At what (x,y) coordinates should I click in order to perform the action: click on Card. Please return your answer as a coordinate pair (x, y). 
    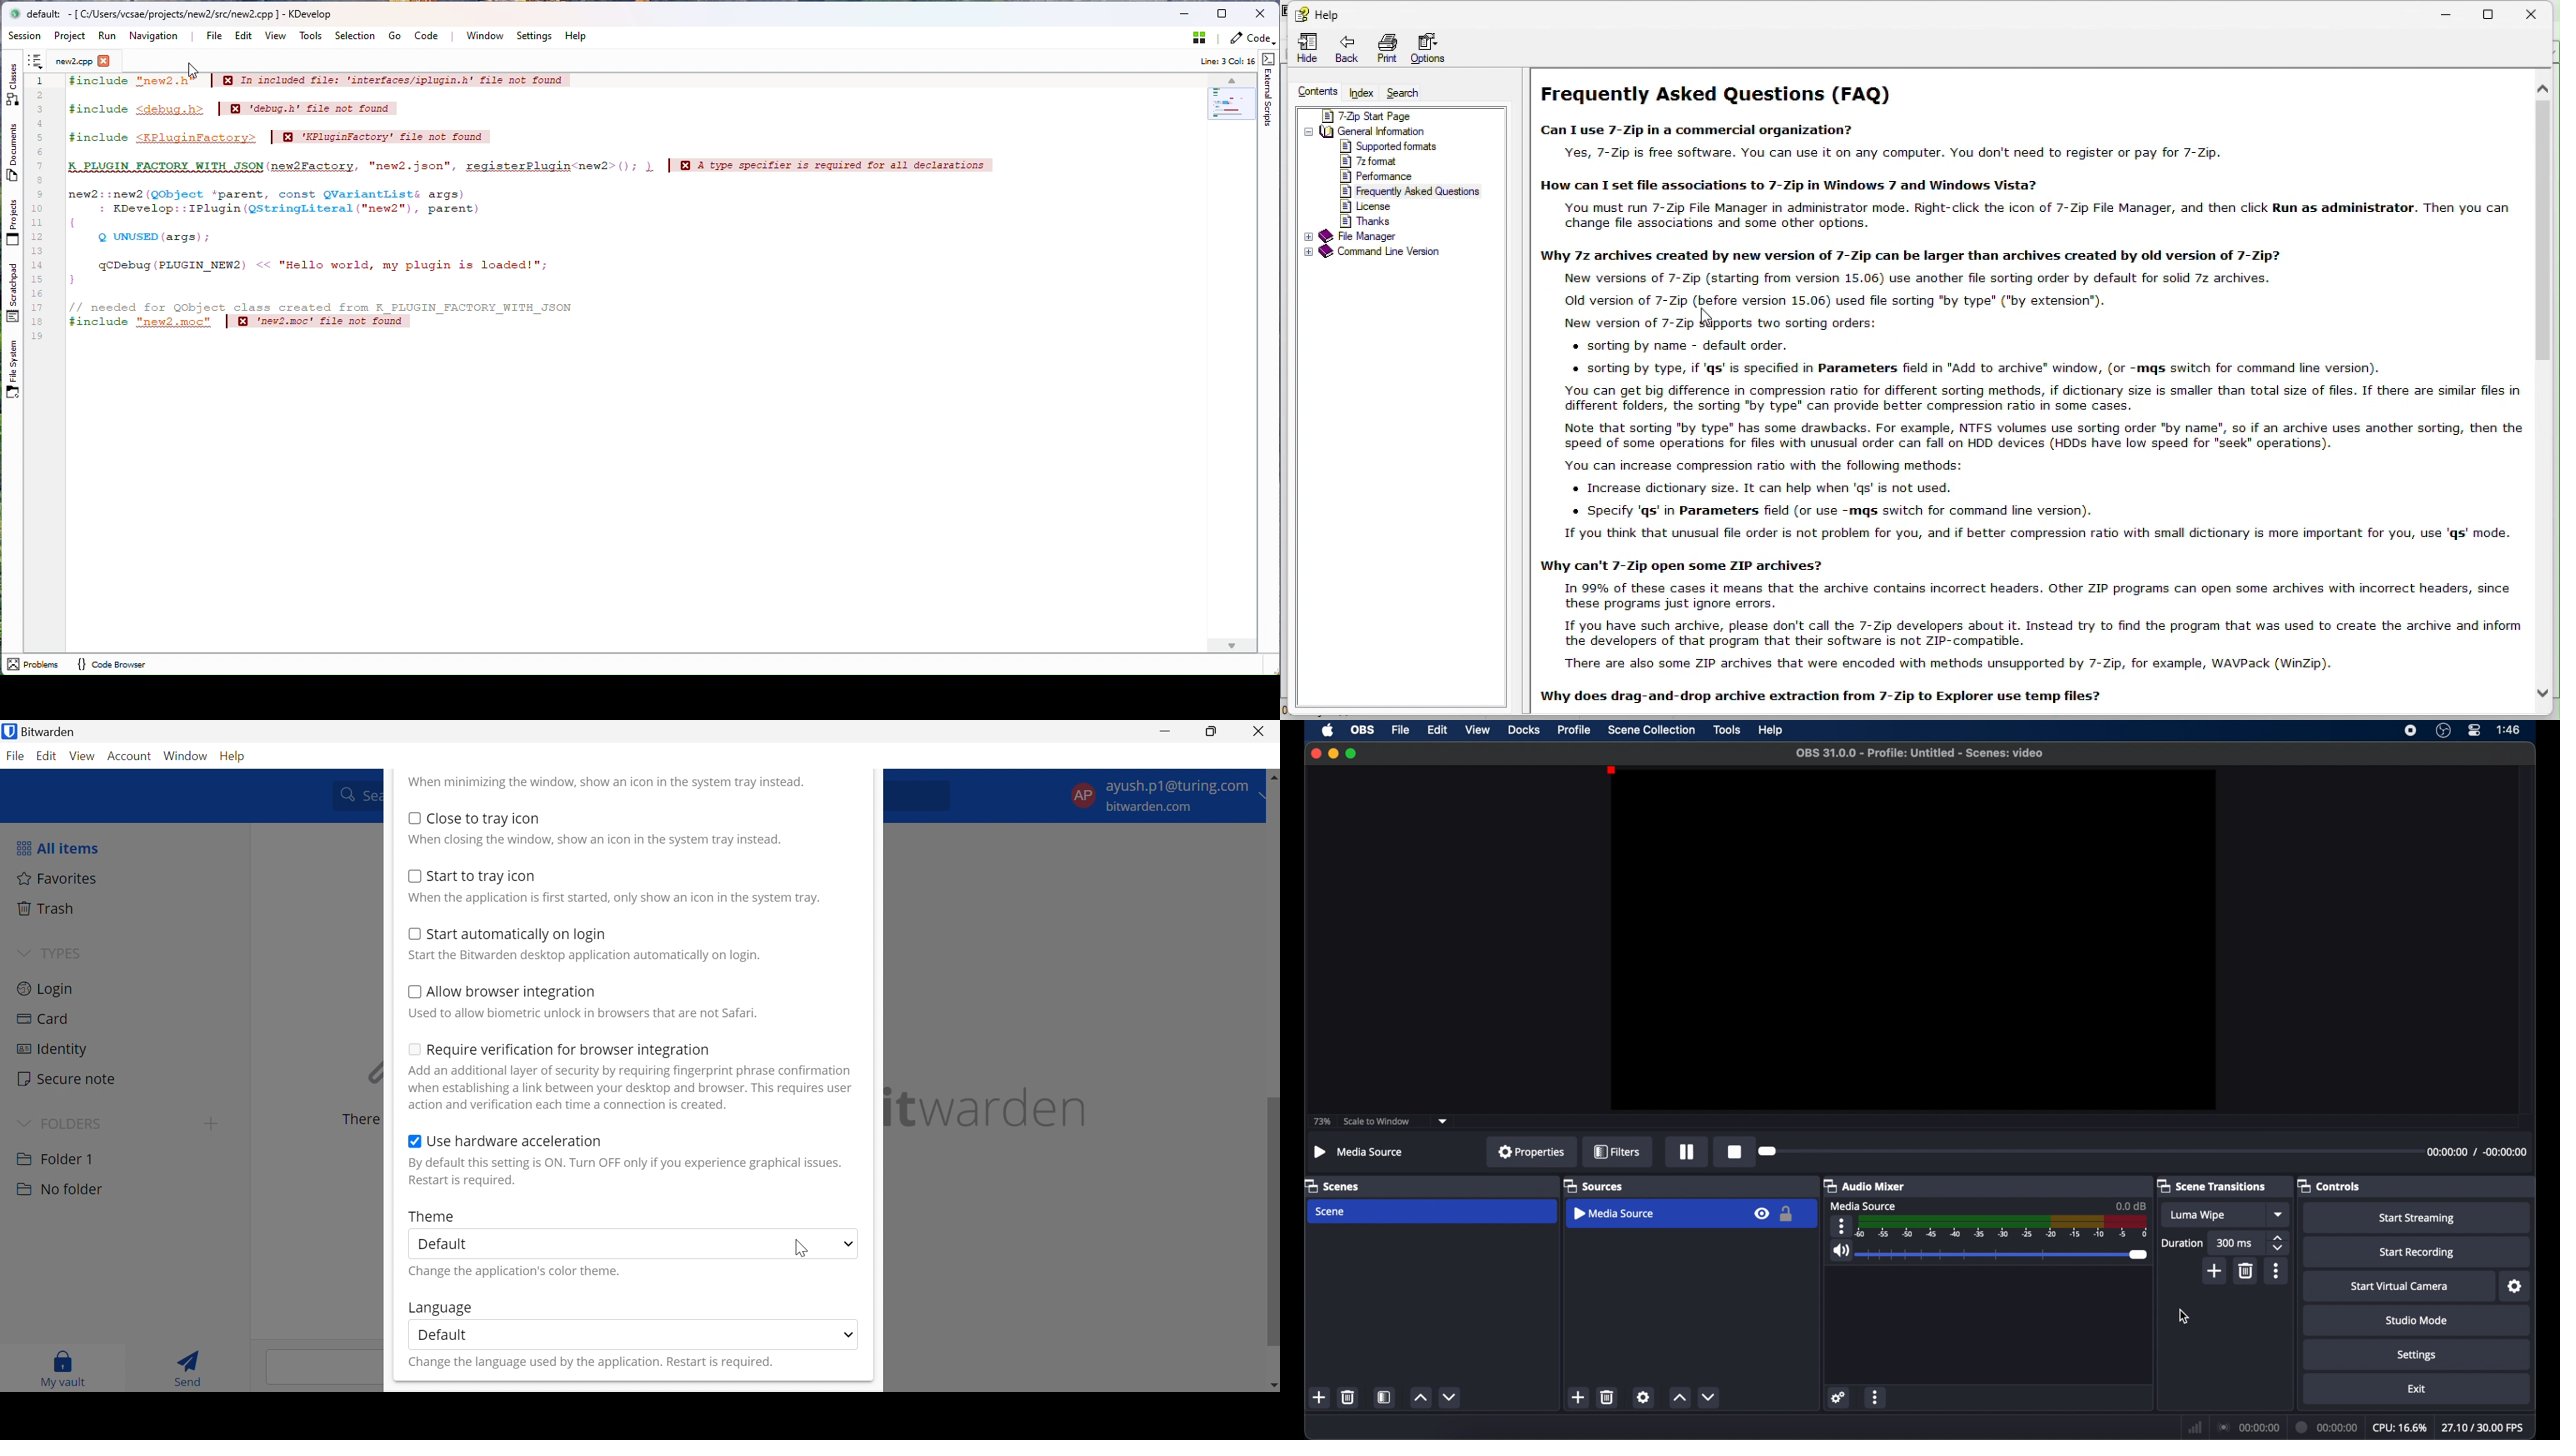
    Looking at the image, I should click on (45, 1019).